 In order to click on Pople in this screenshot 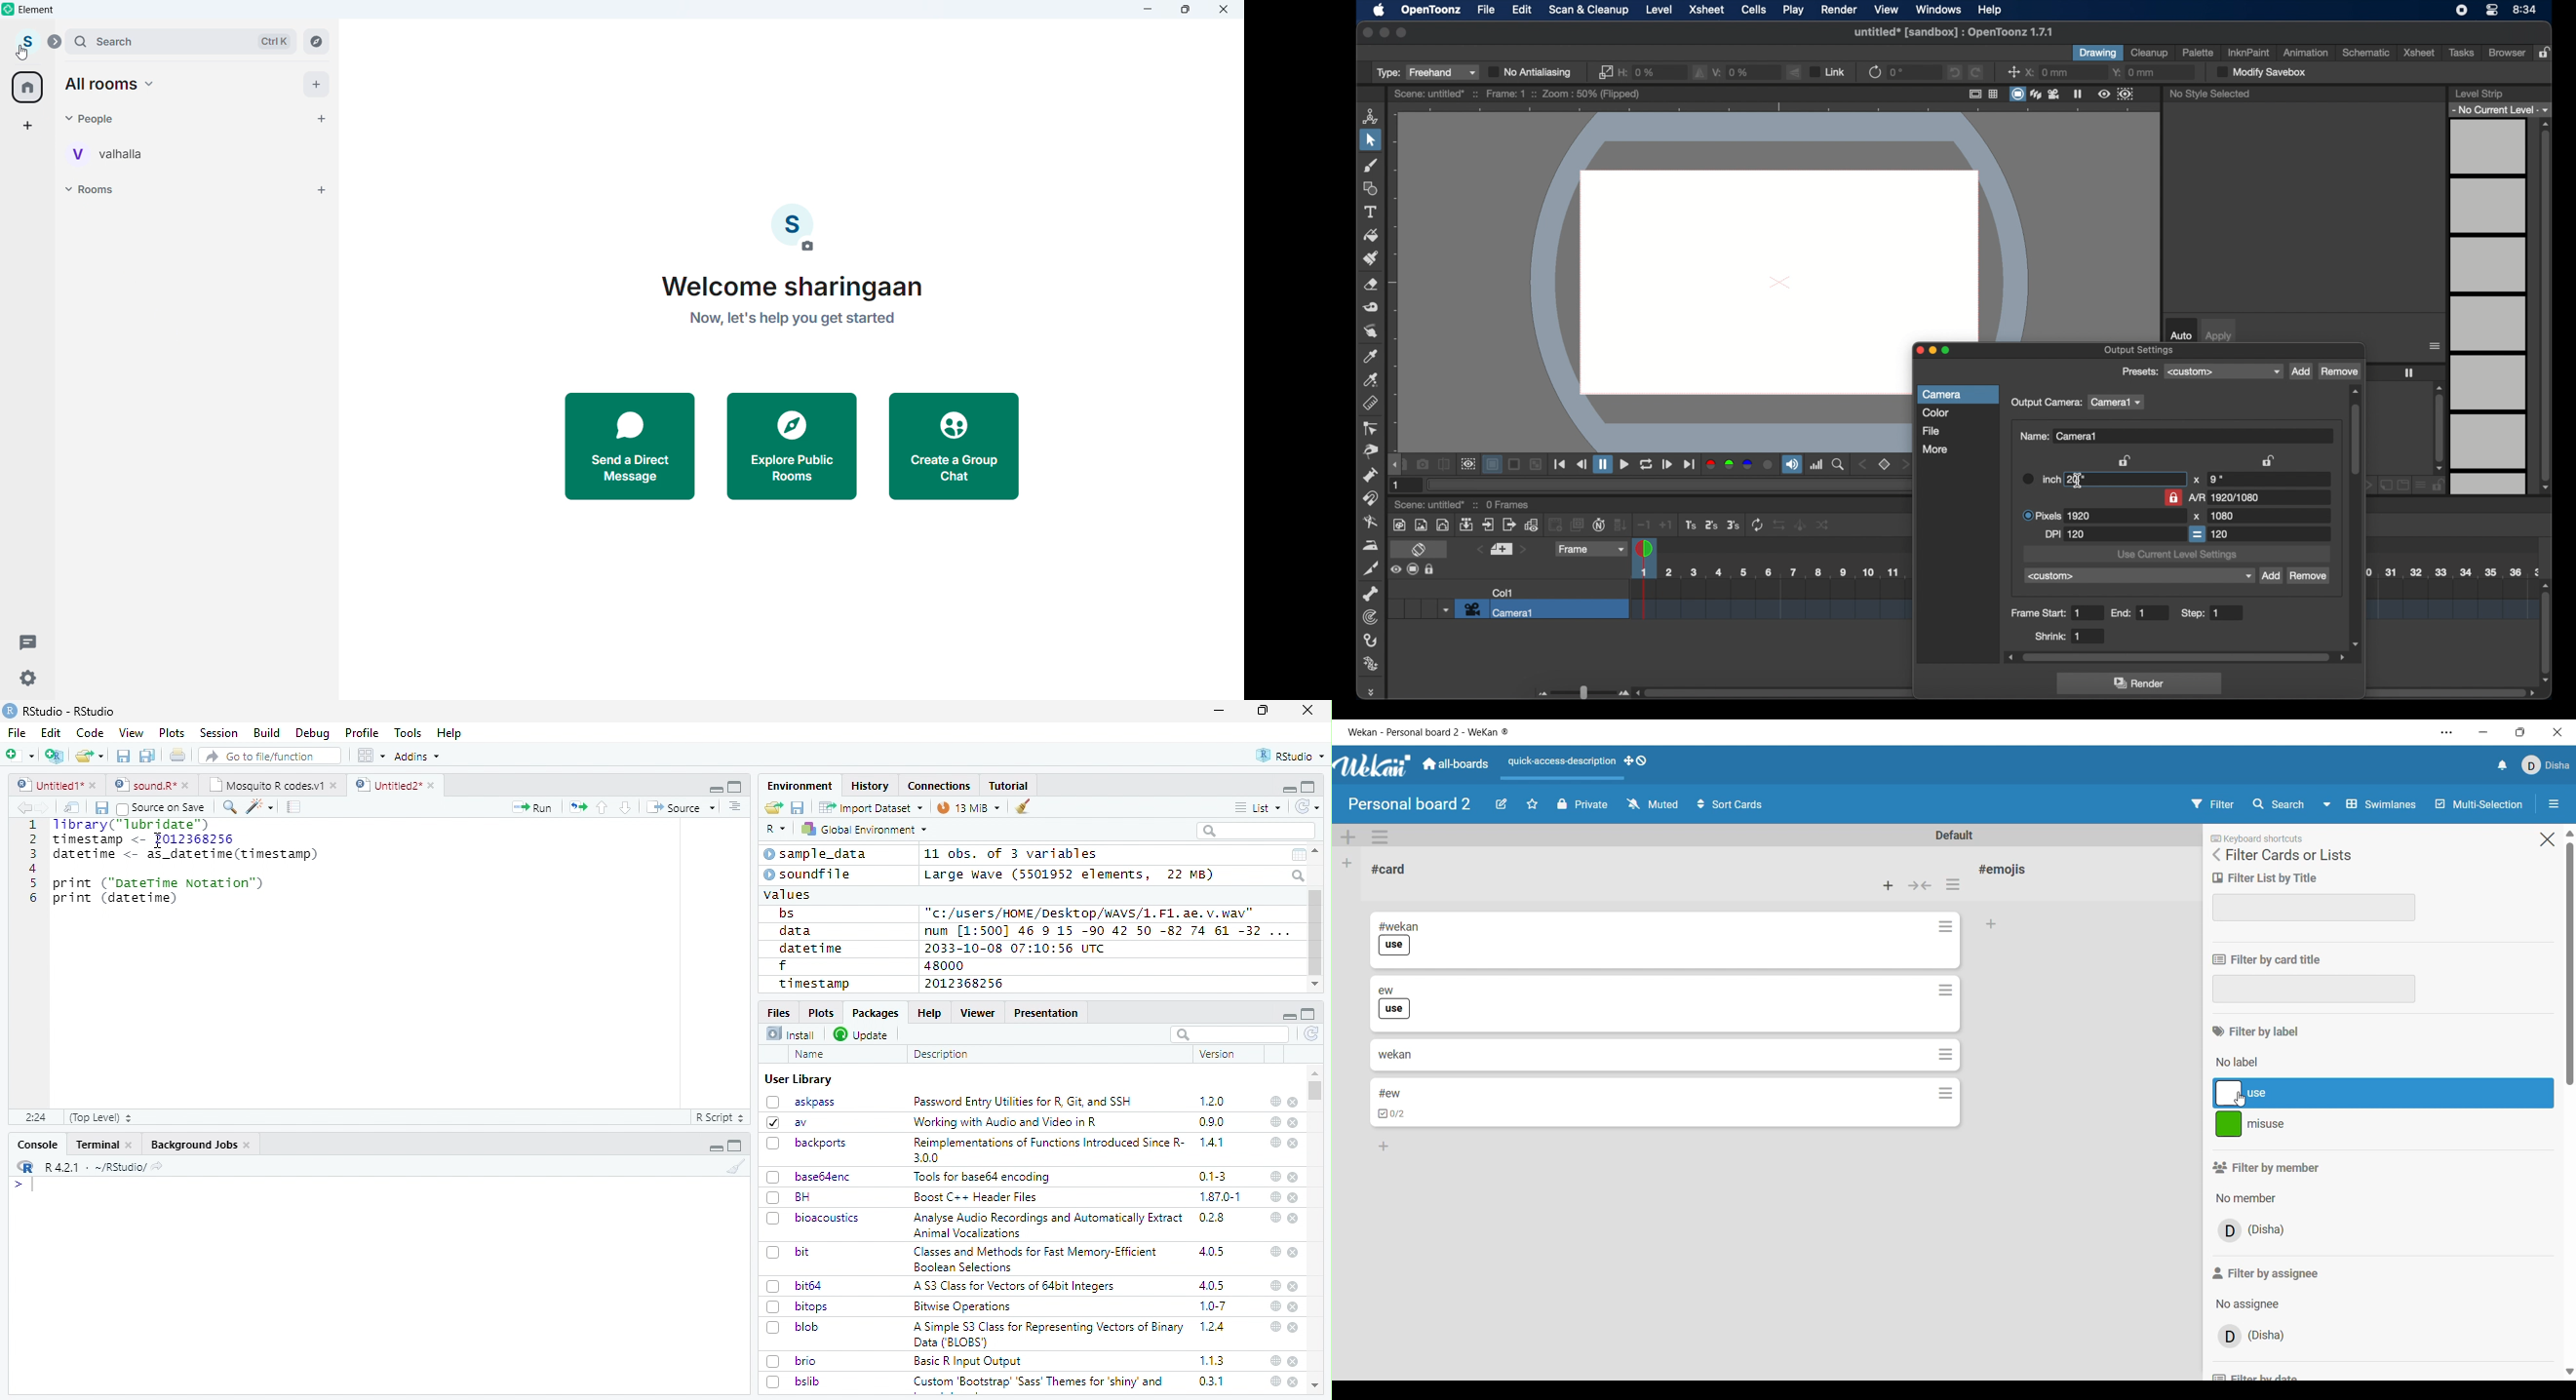, I will do `click(93, 120)`.